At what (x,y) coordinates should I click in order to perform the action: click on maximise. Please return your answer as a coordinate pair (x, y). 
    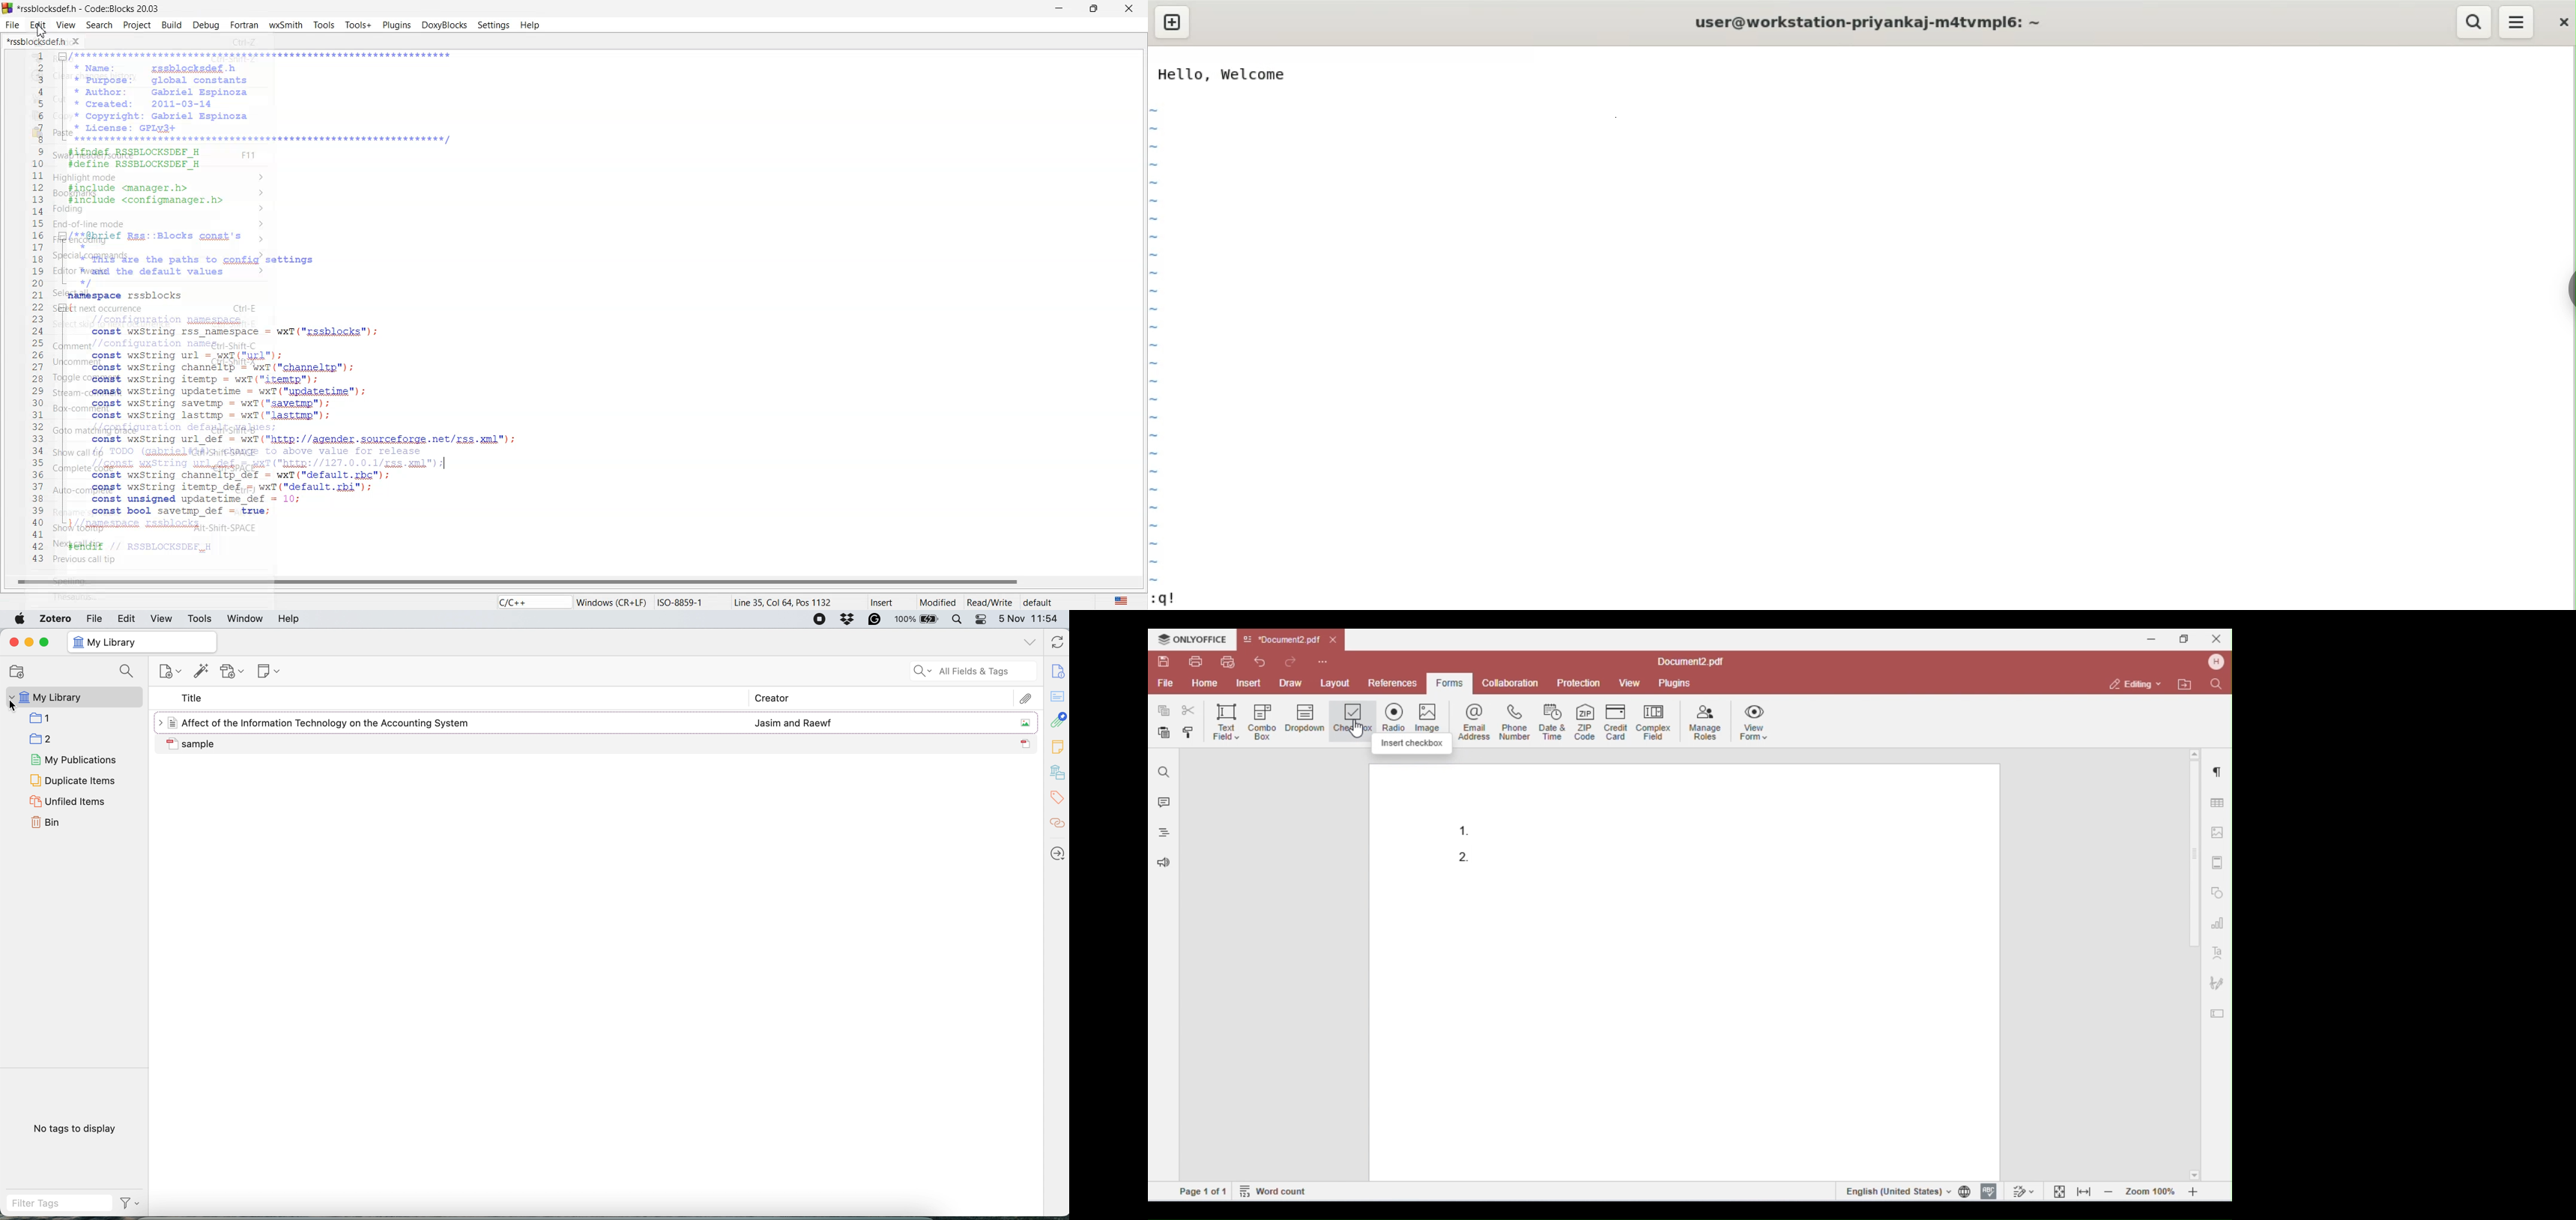
    Looking at the image, I should click on (44, 643).